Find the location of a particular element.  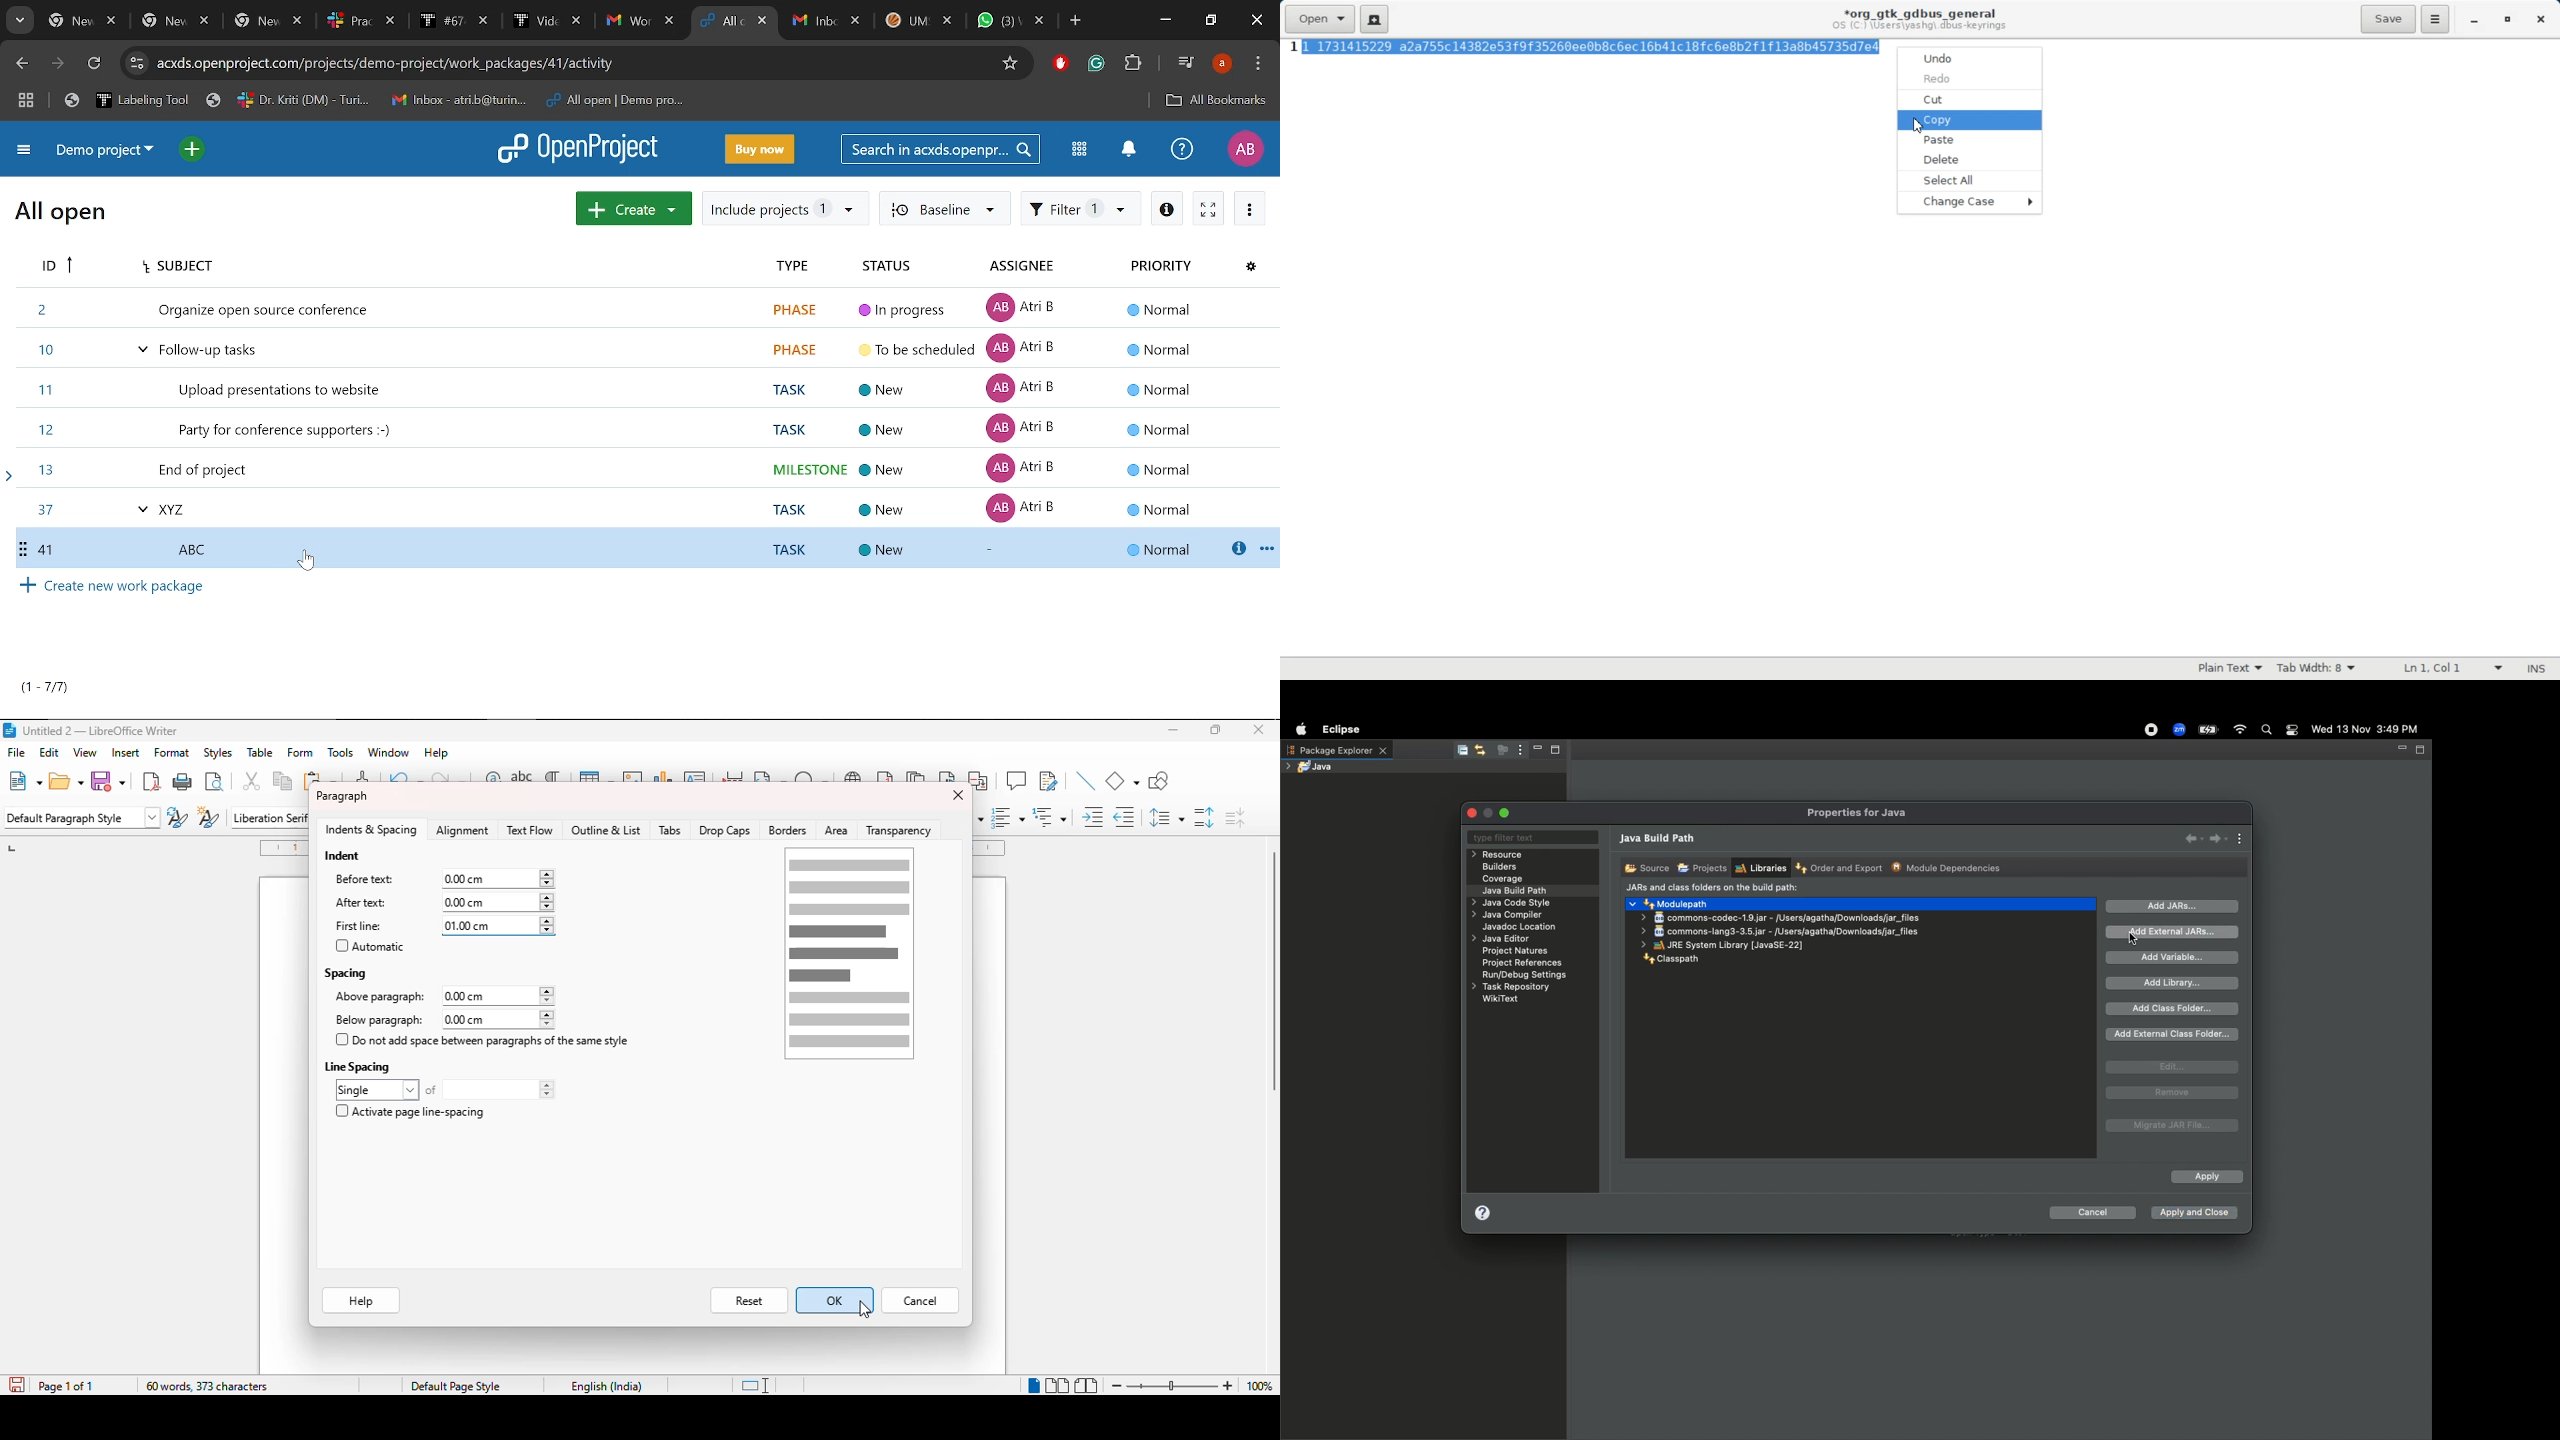

automatic is located at coordinates (370, 946).